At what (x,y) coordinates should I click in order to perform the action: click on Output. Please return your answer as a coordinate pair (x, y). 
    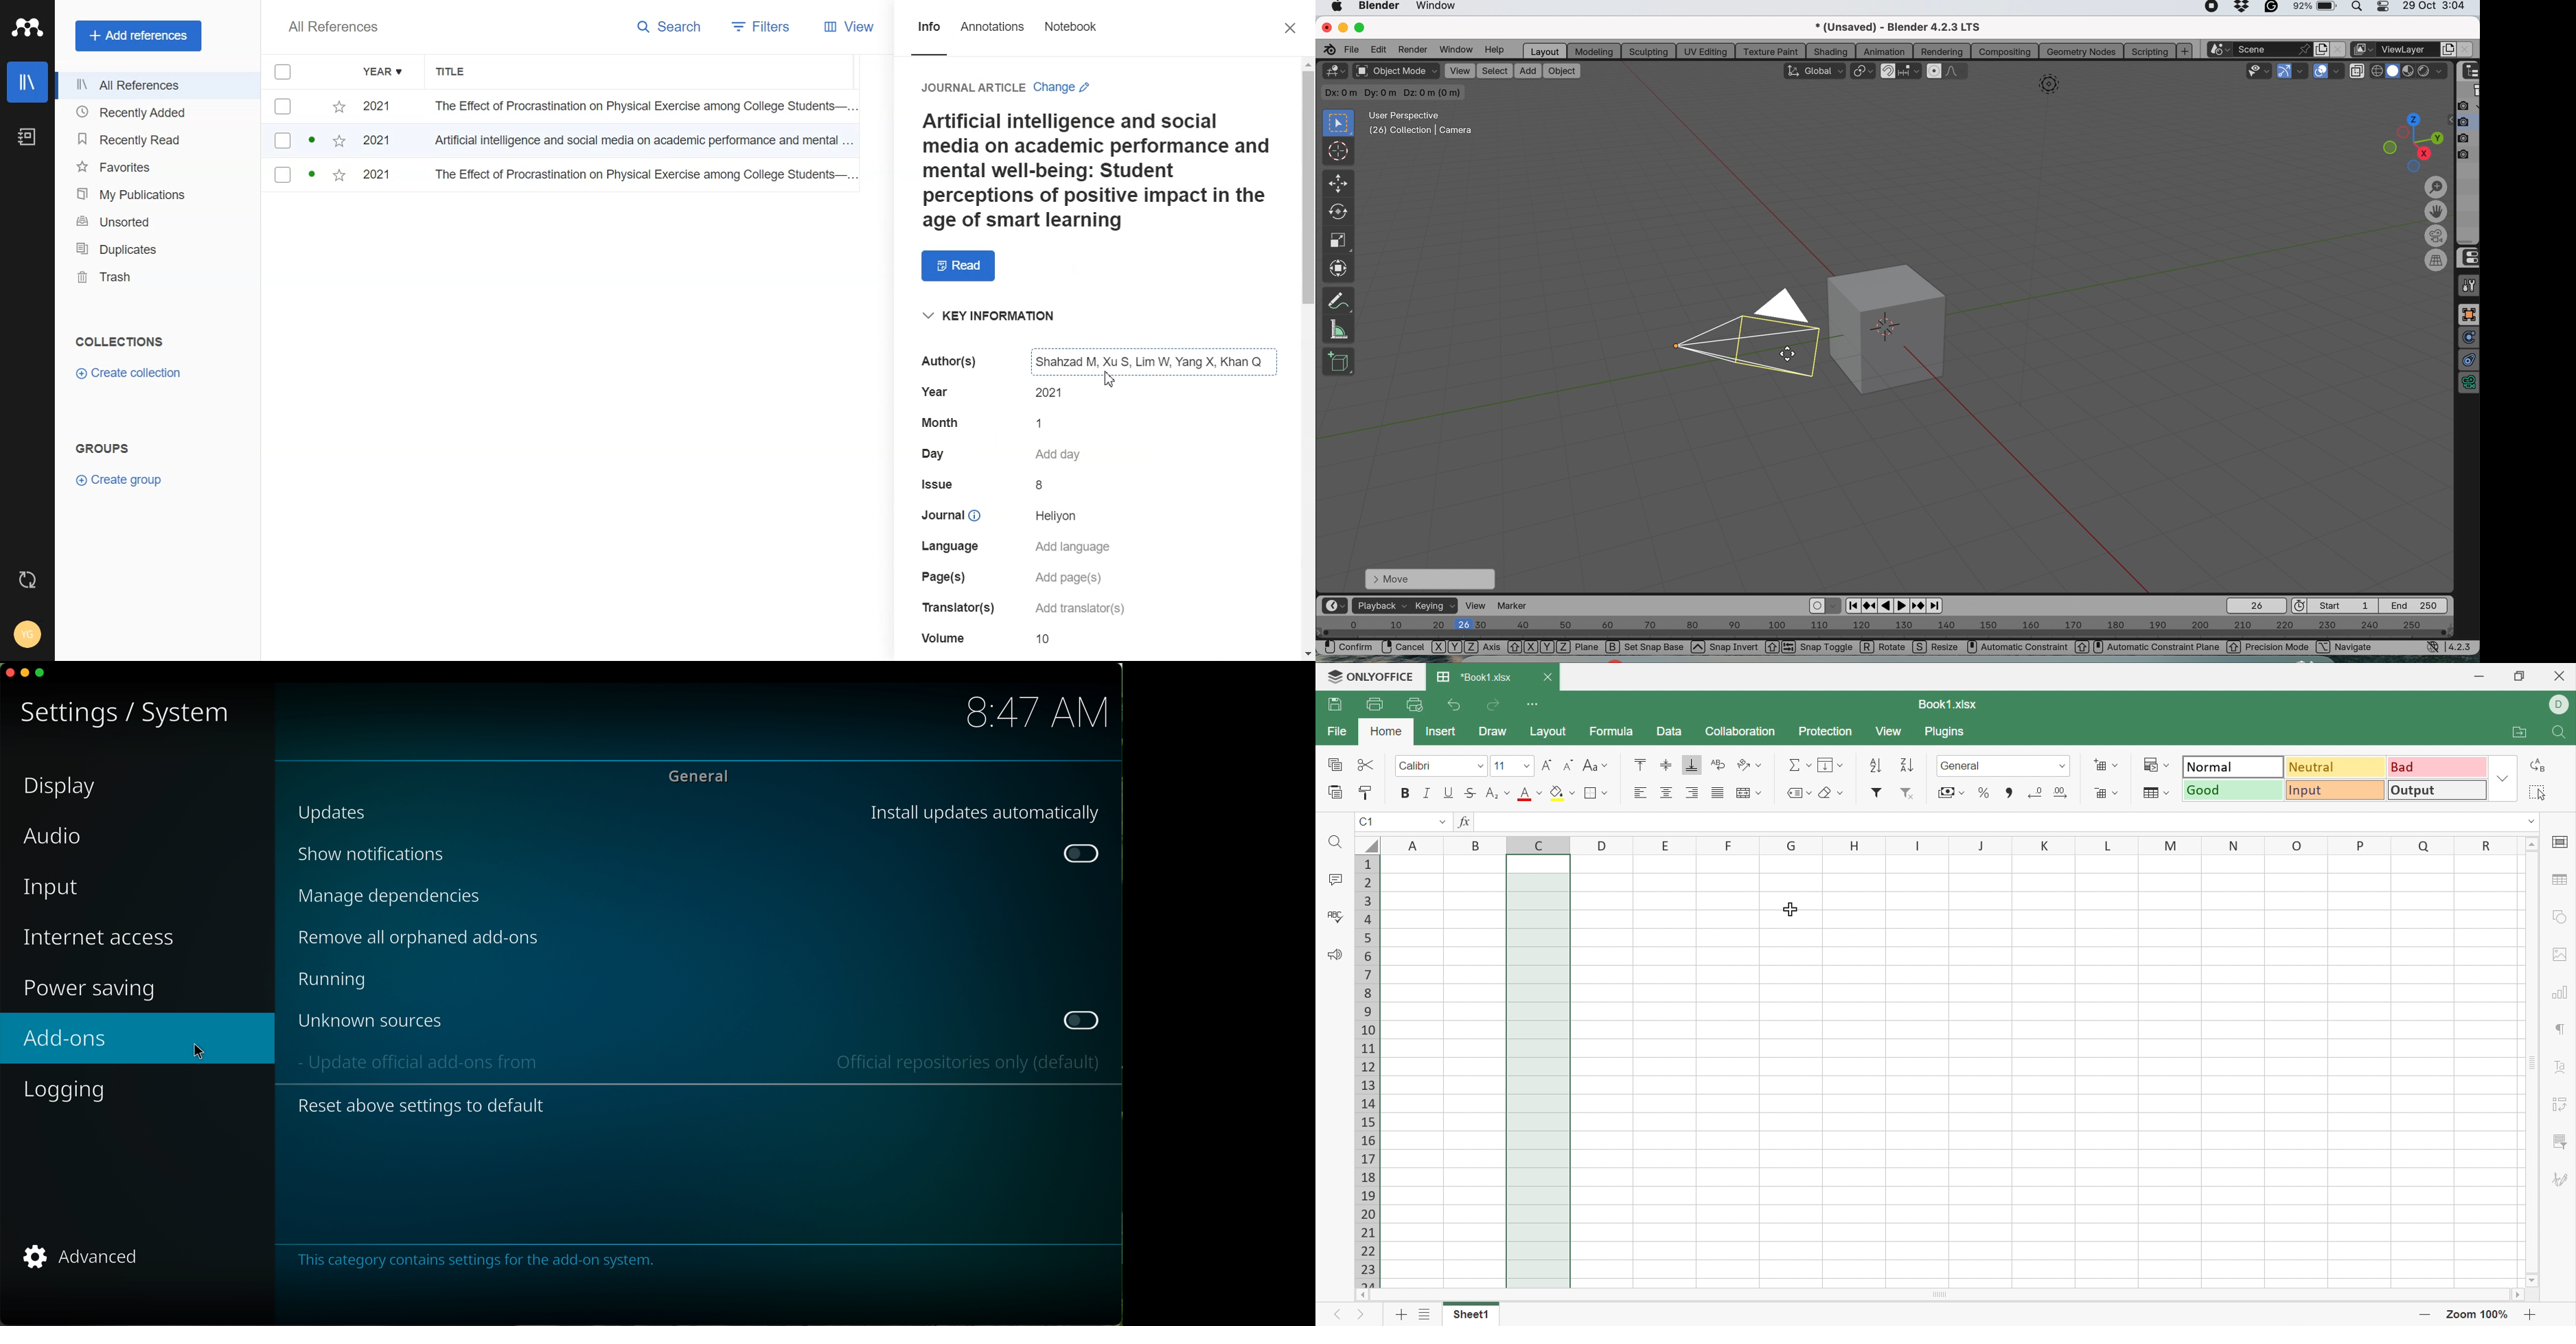
    Looking at the image, I should click on (2439, 791).